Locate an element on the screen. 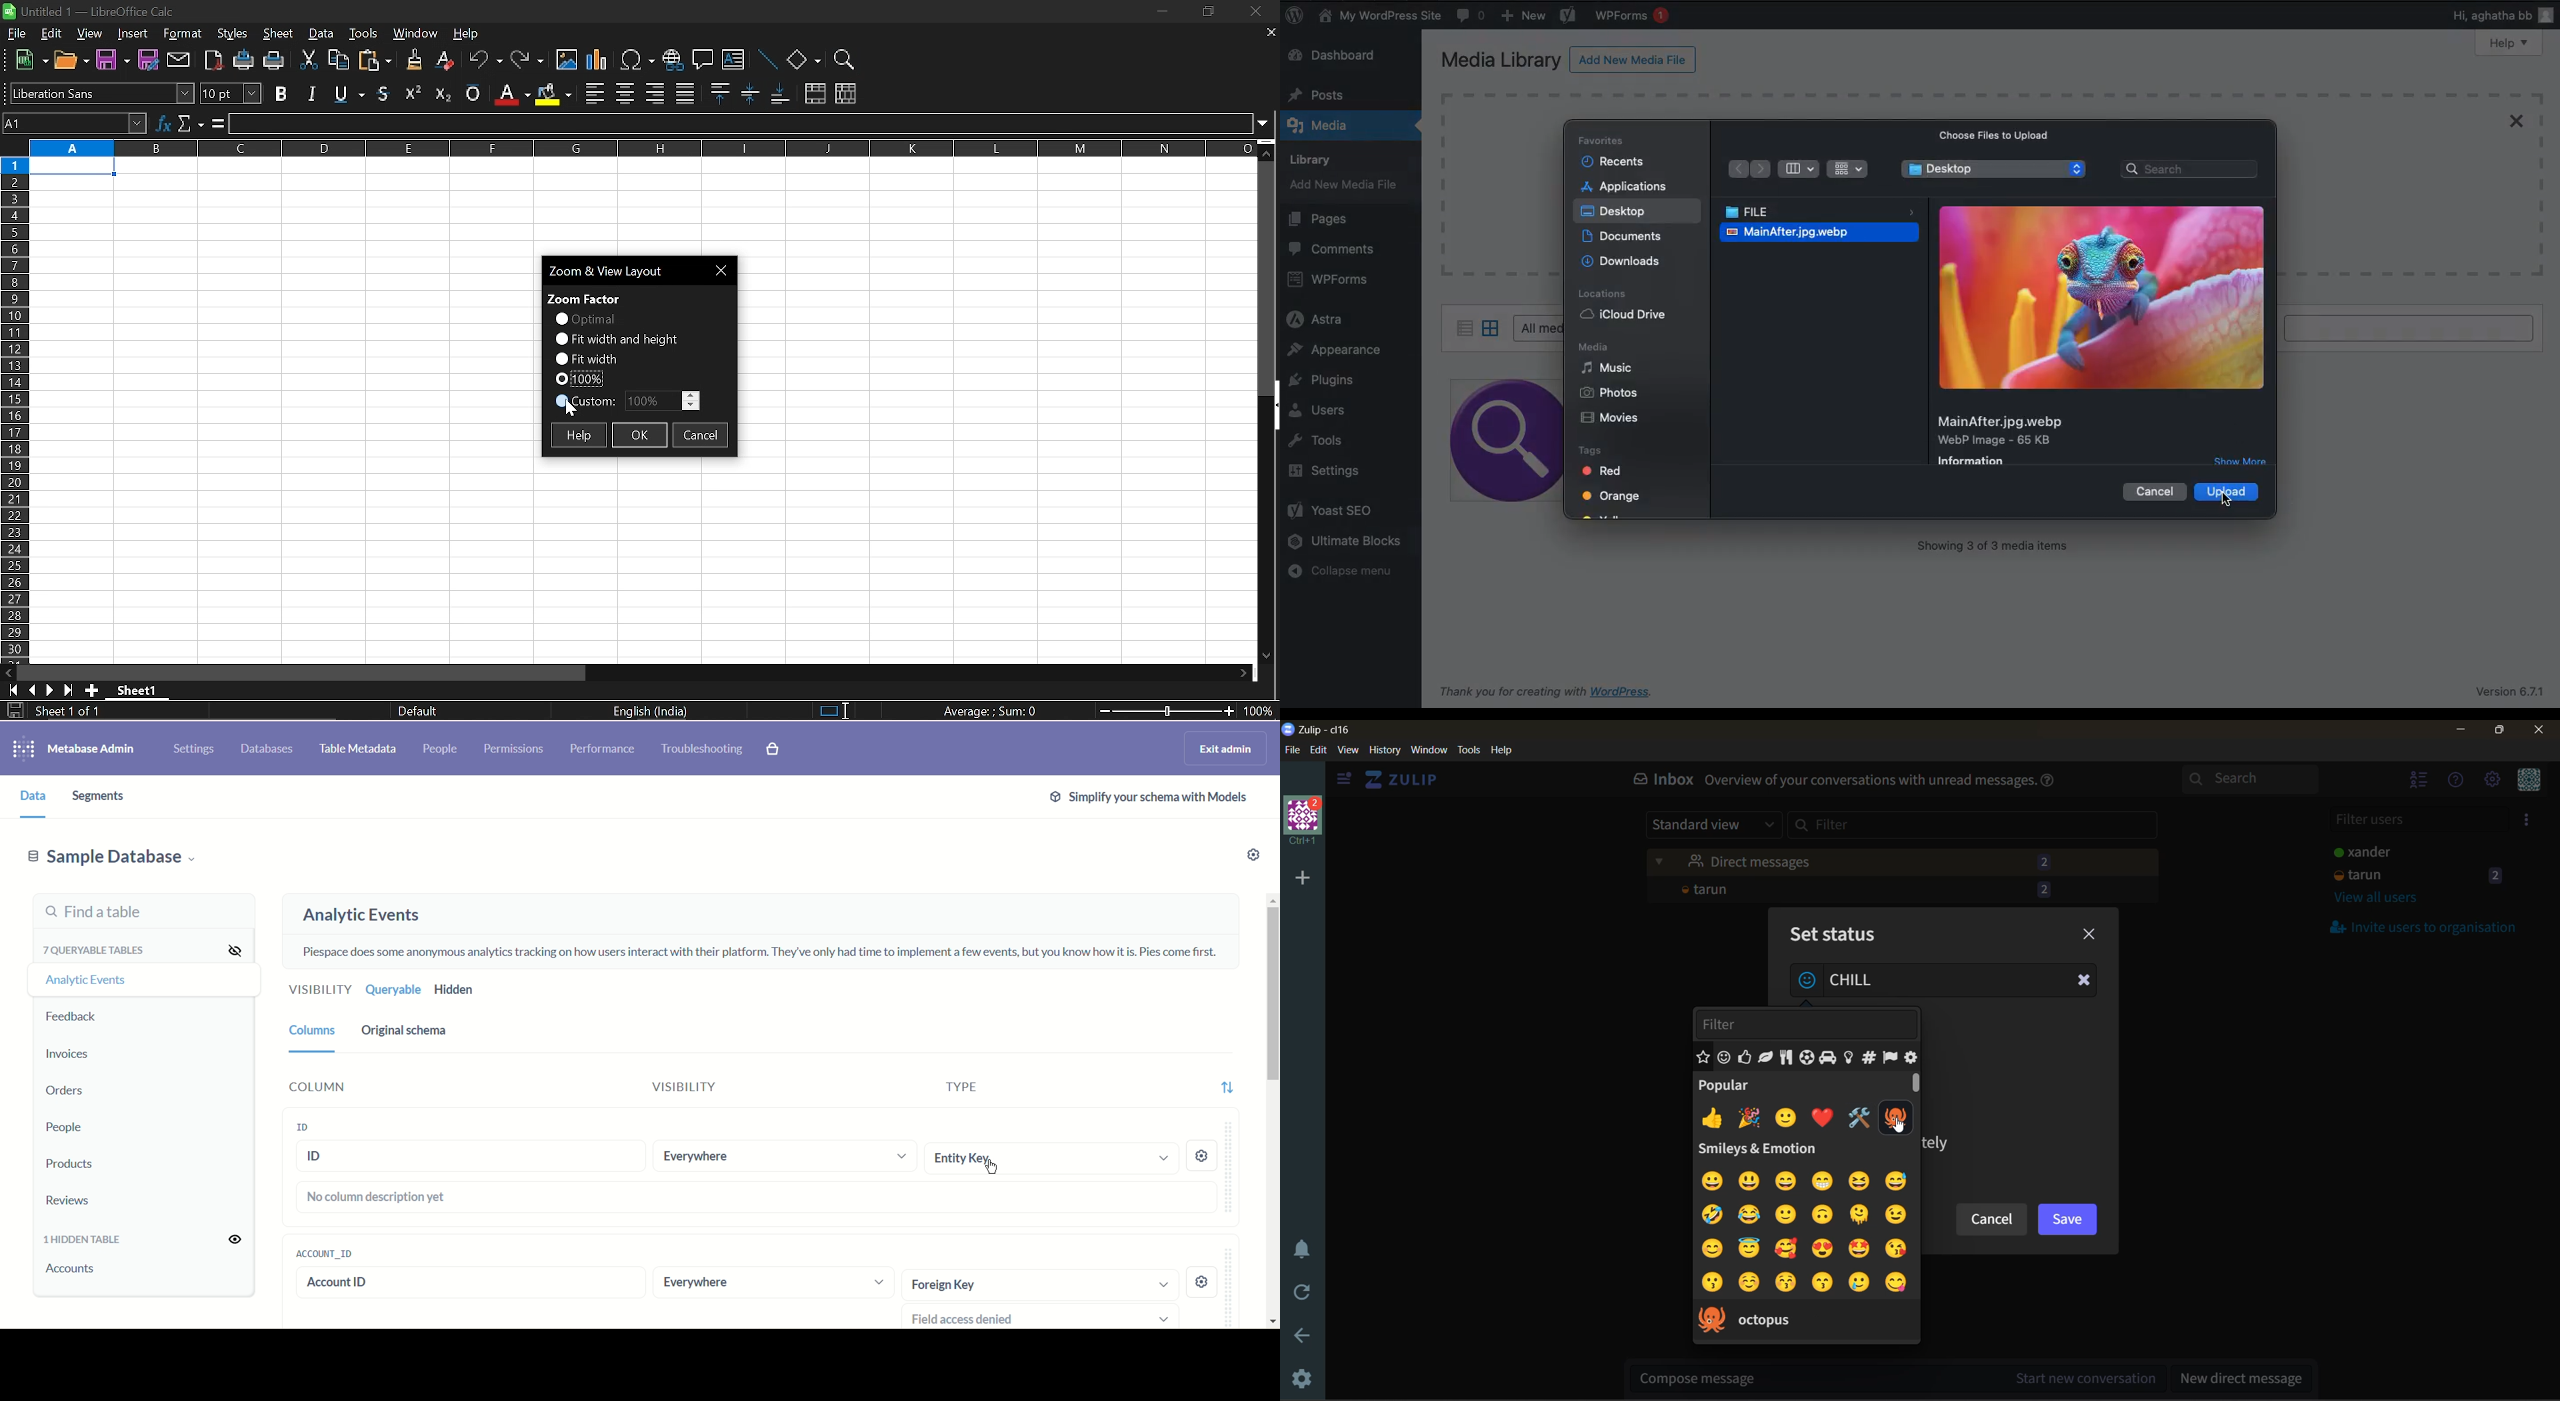  Recents is located at coordinates (1611, 163).